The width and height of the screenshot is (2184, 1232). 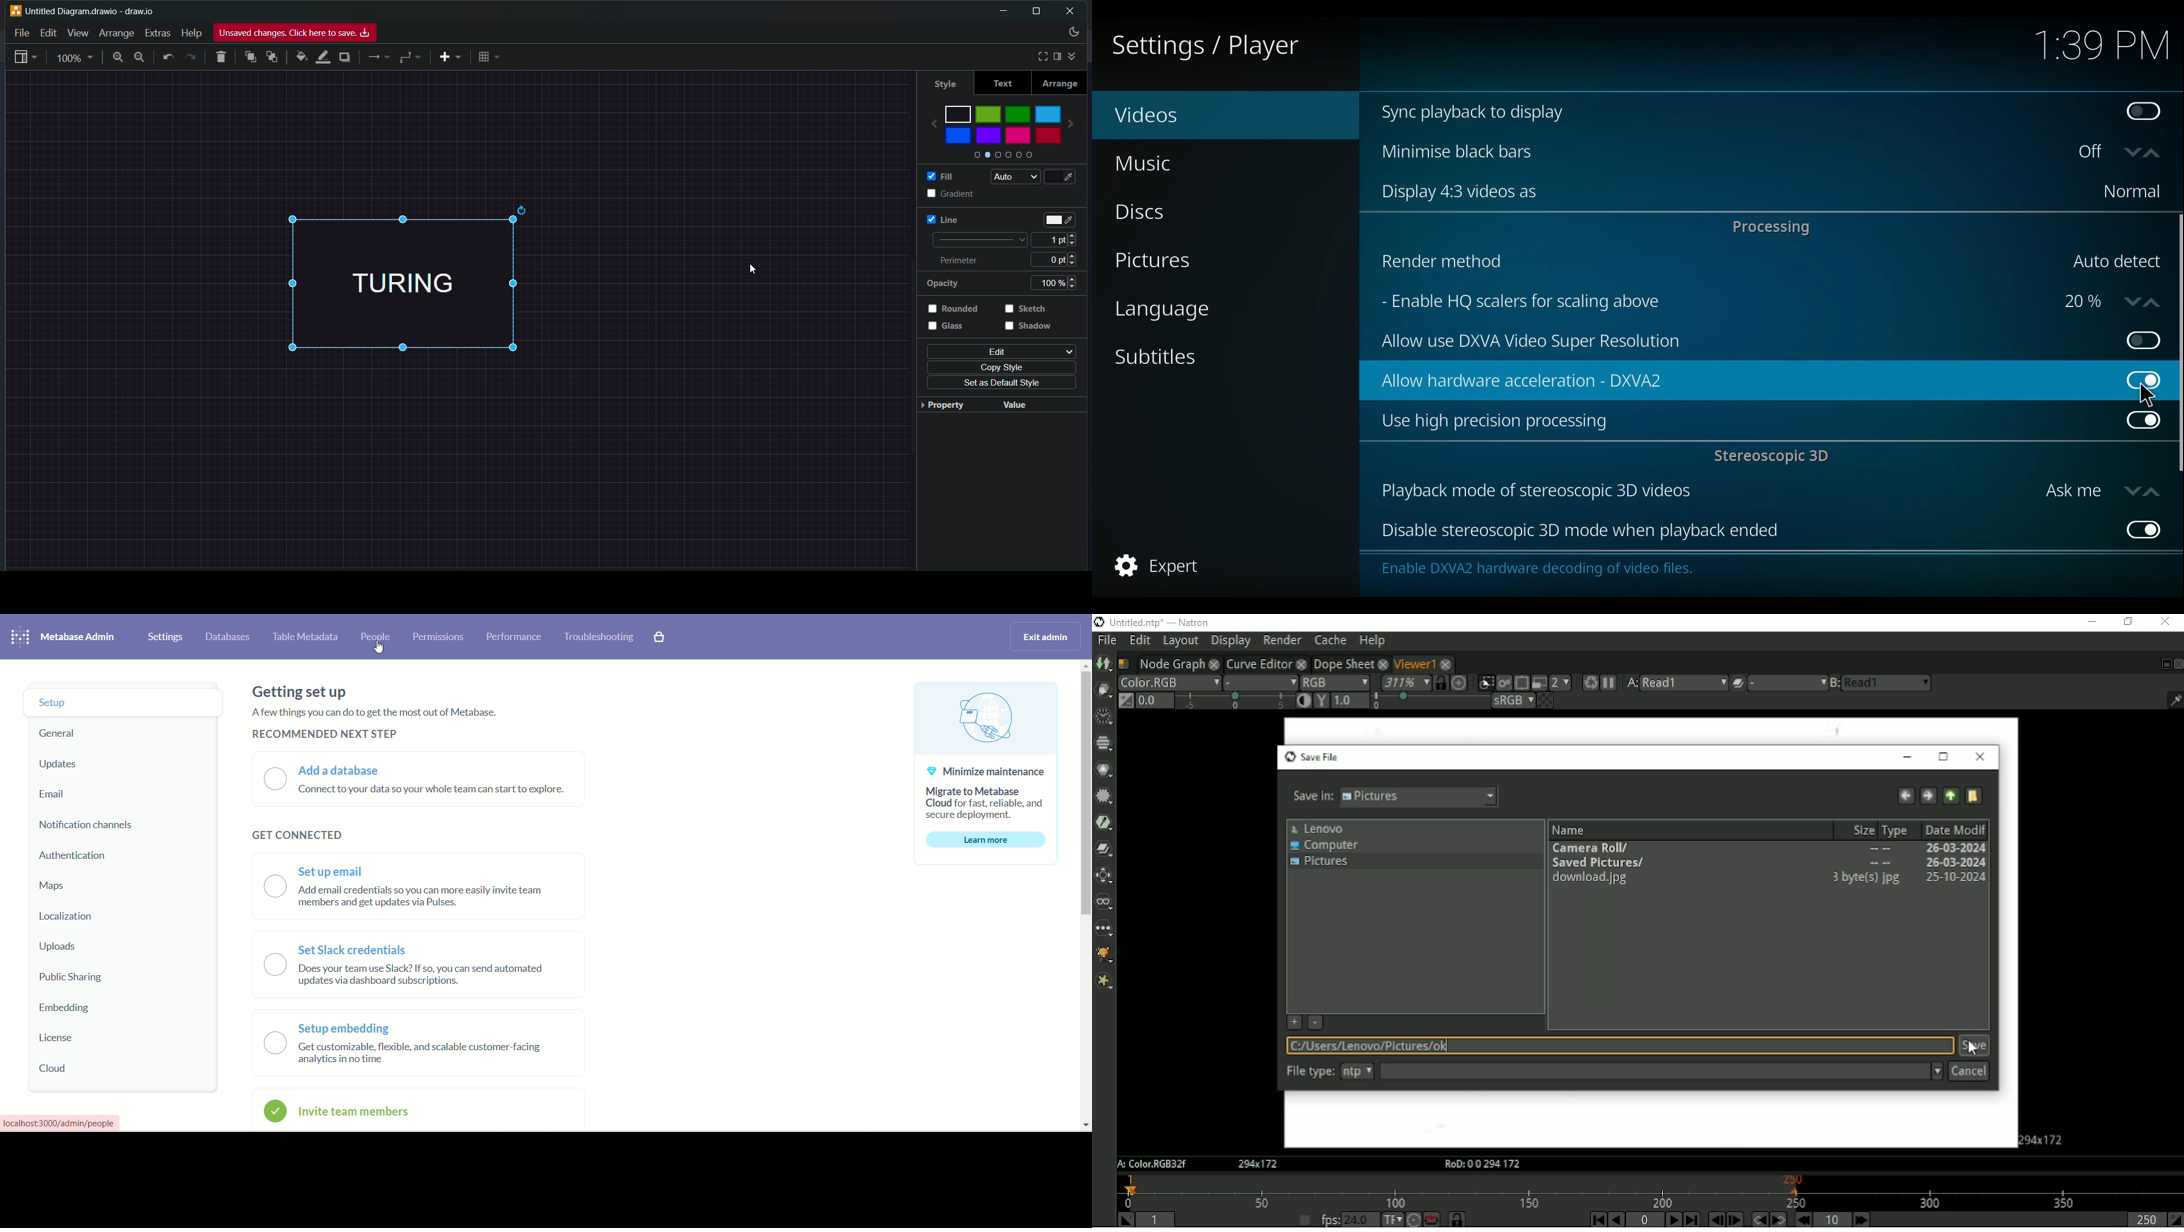 I want to click on down, so click(x=2131, y=490).